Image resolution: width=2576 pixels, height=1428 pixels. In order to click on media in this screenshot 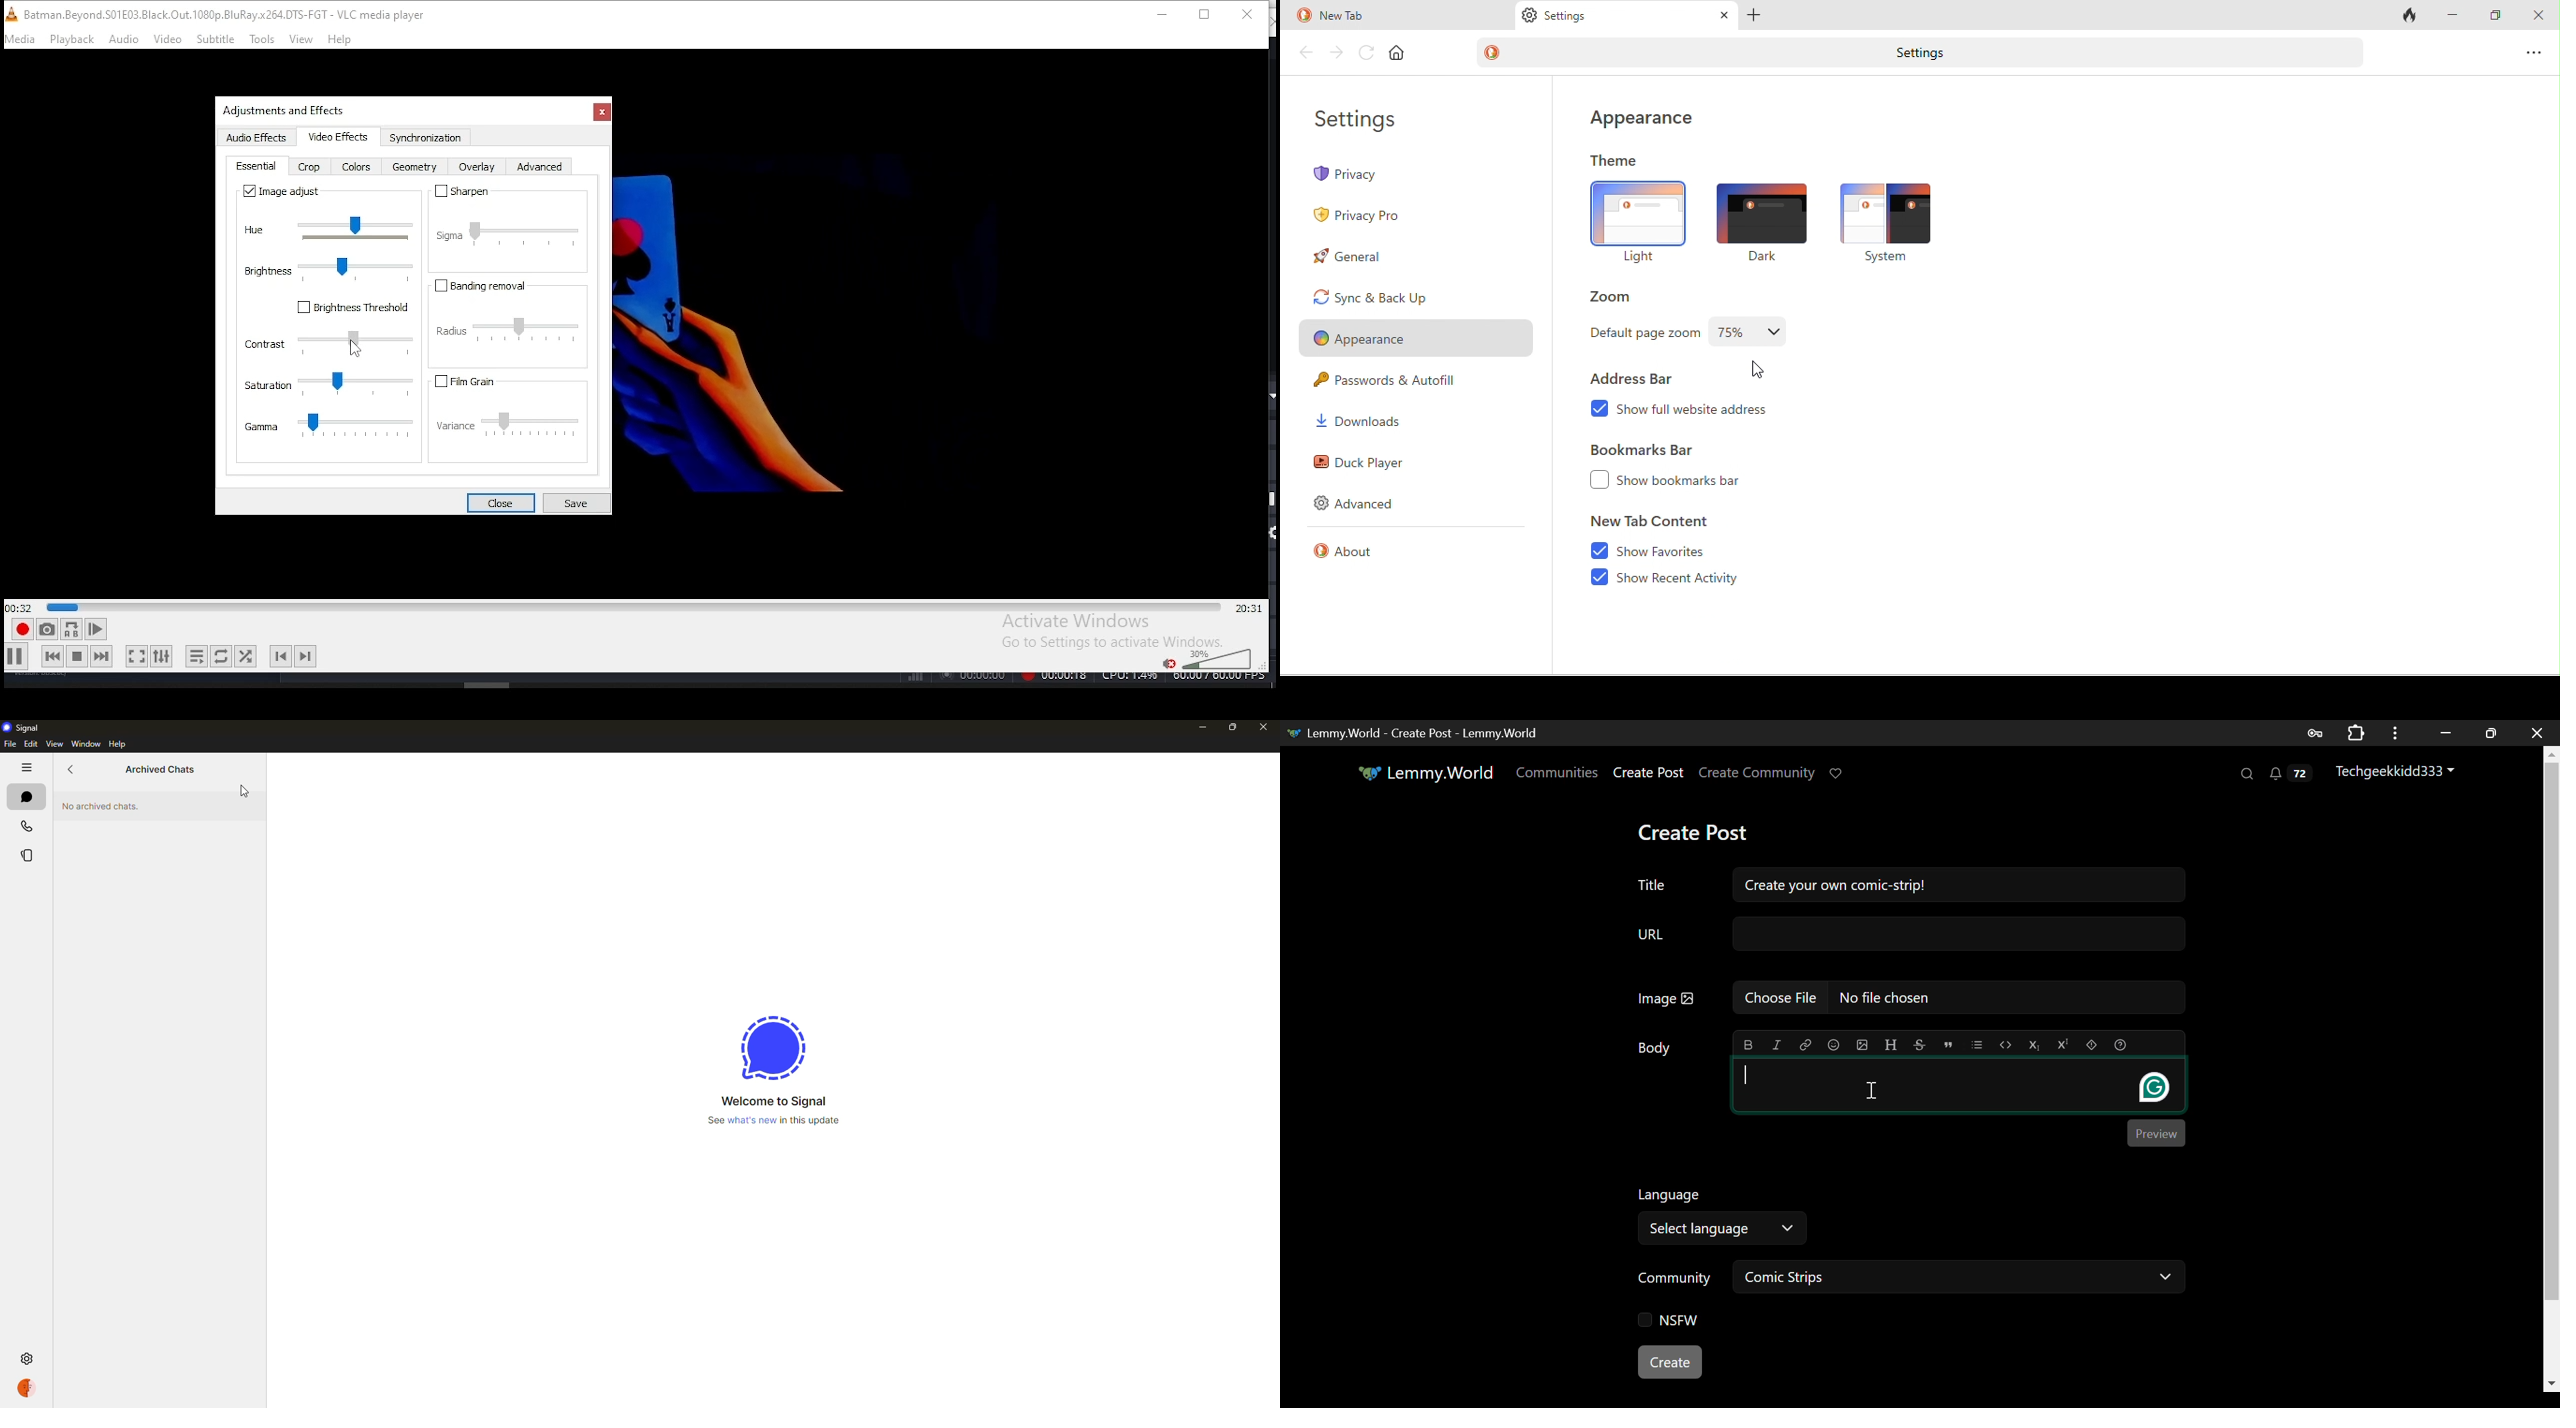, I will do `click(21, 39)`.